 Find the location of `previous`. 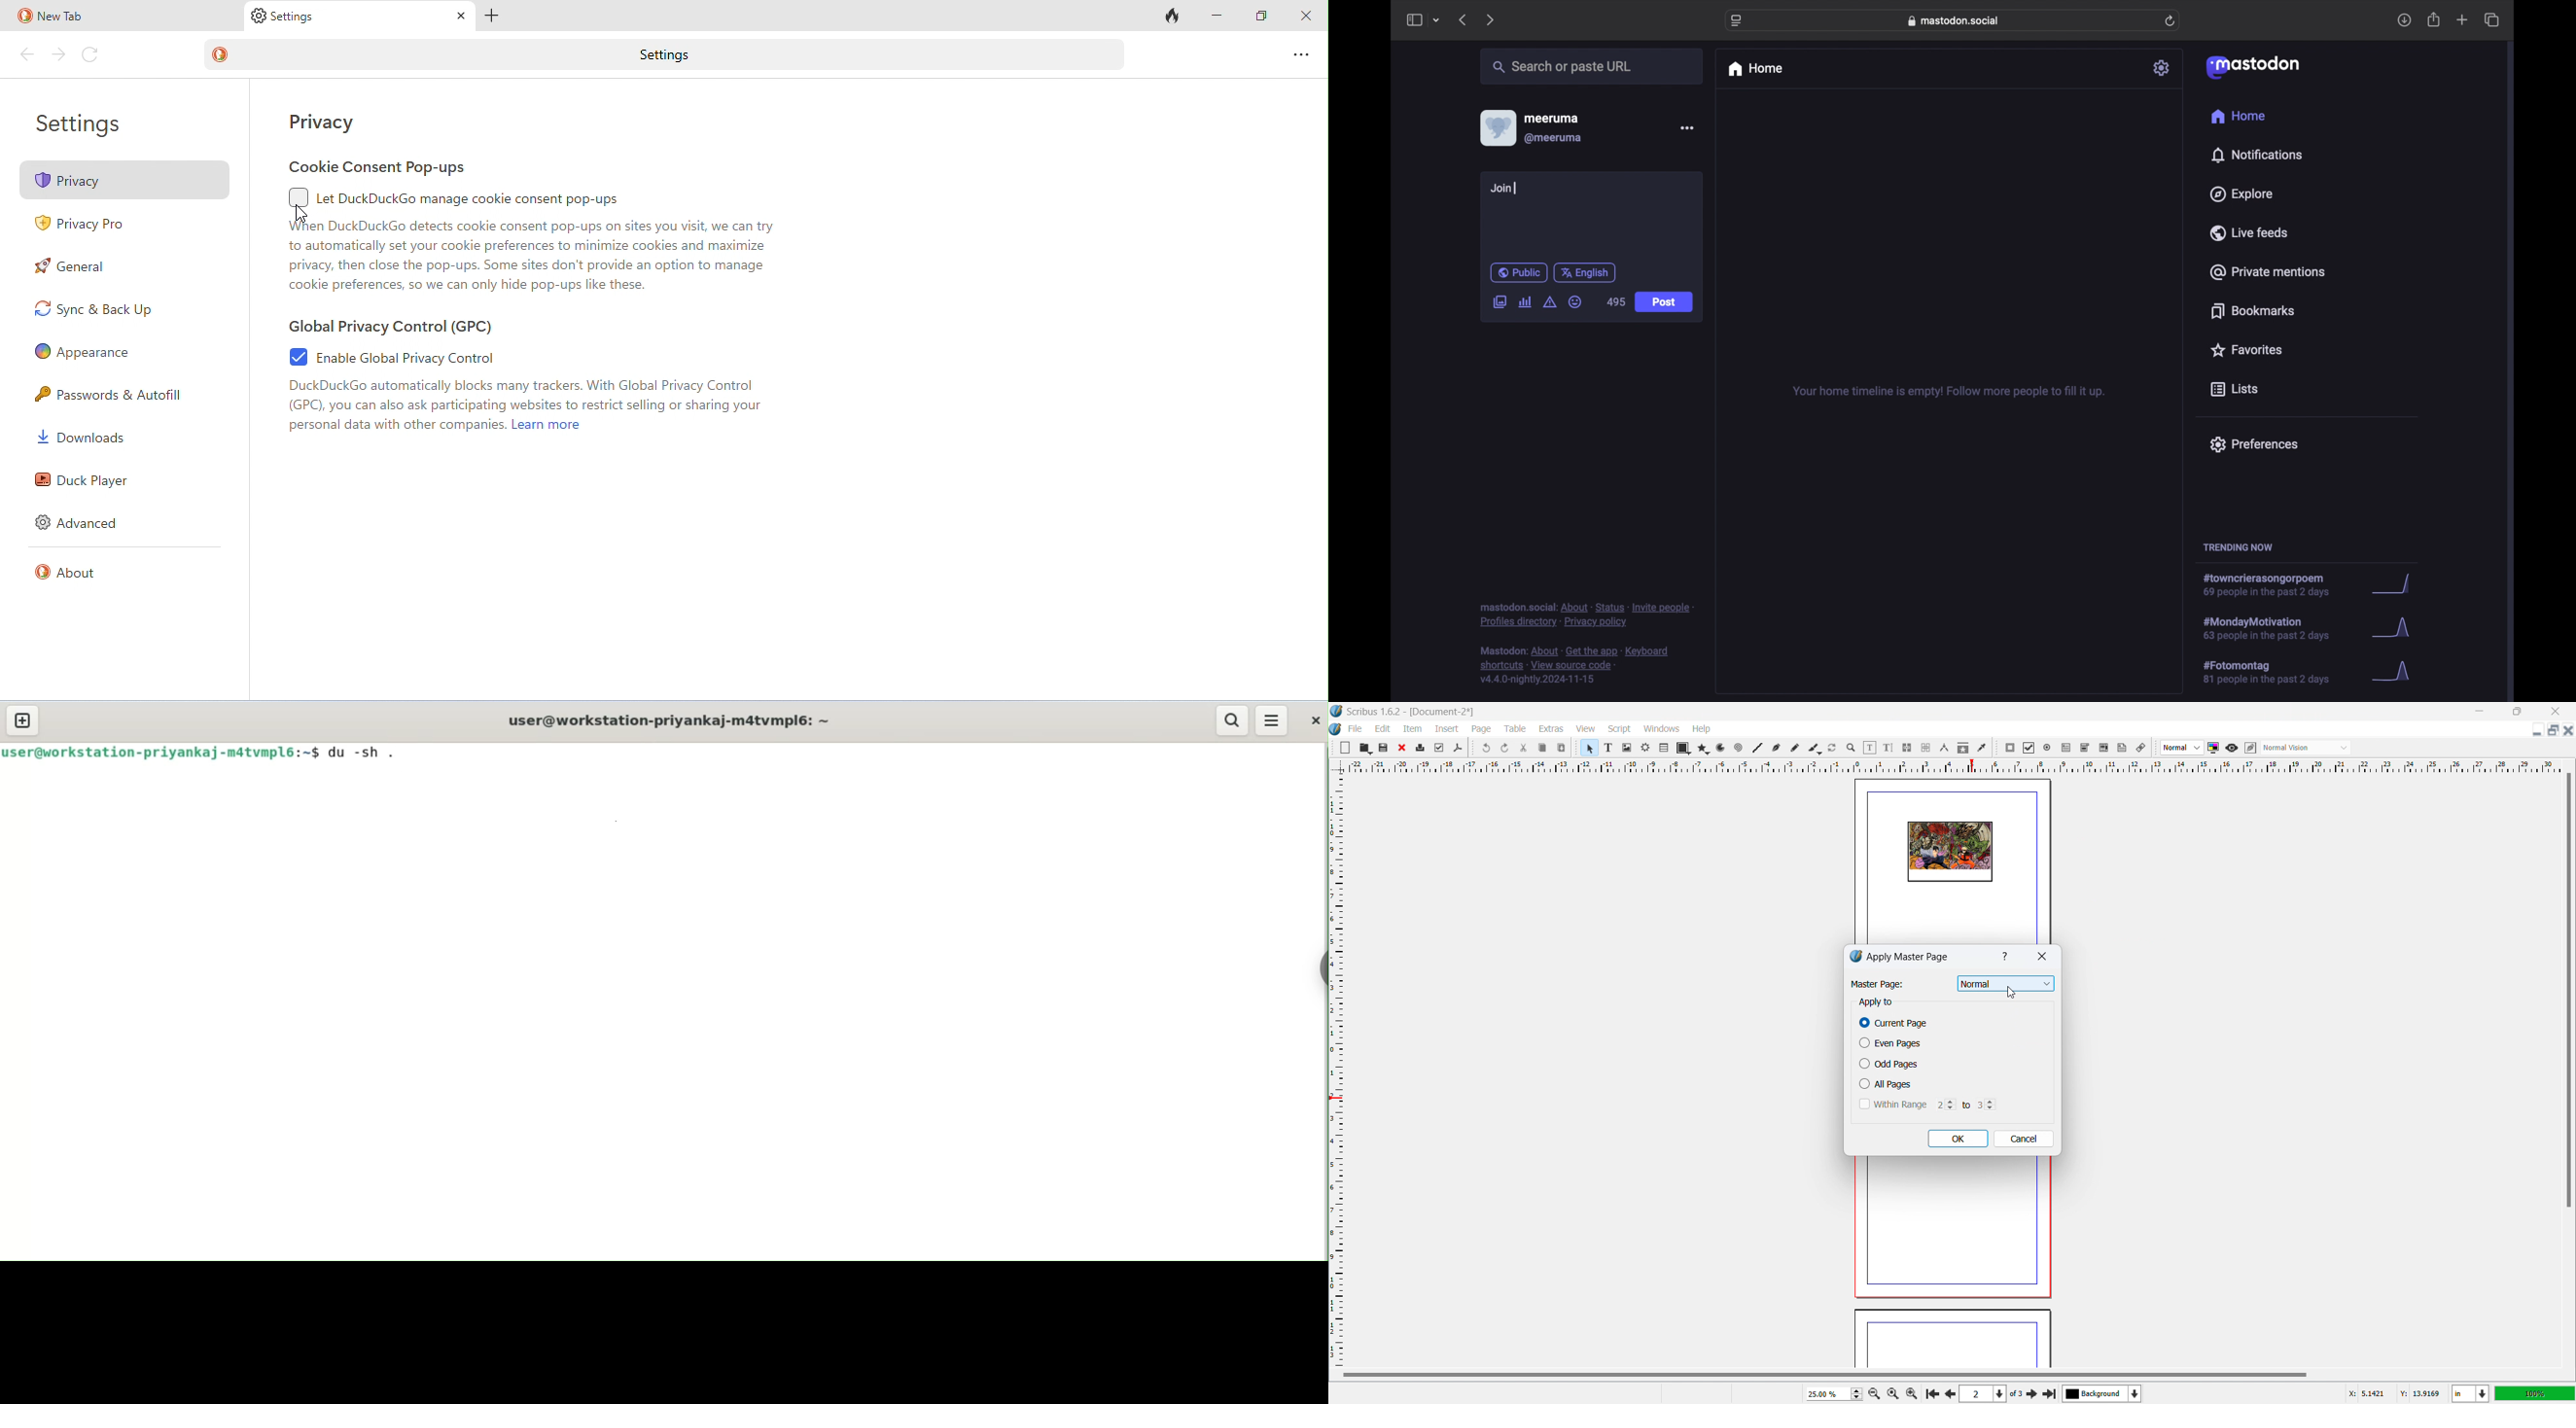

previous is located at coordinates (1462, 20).